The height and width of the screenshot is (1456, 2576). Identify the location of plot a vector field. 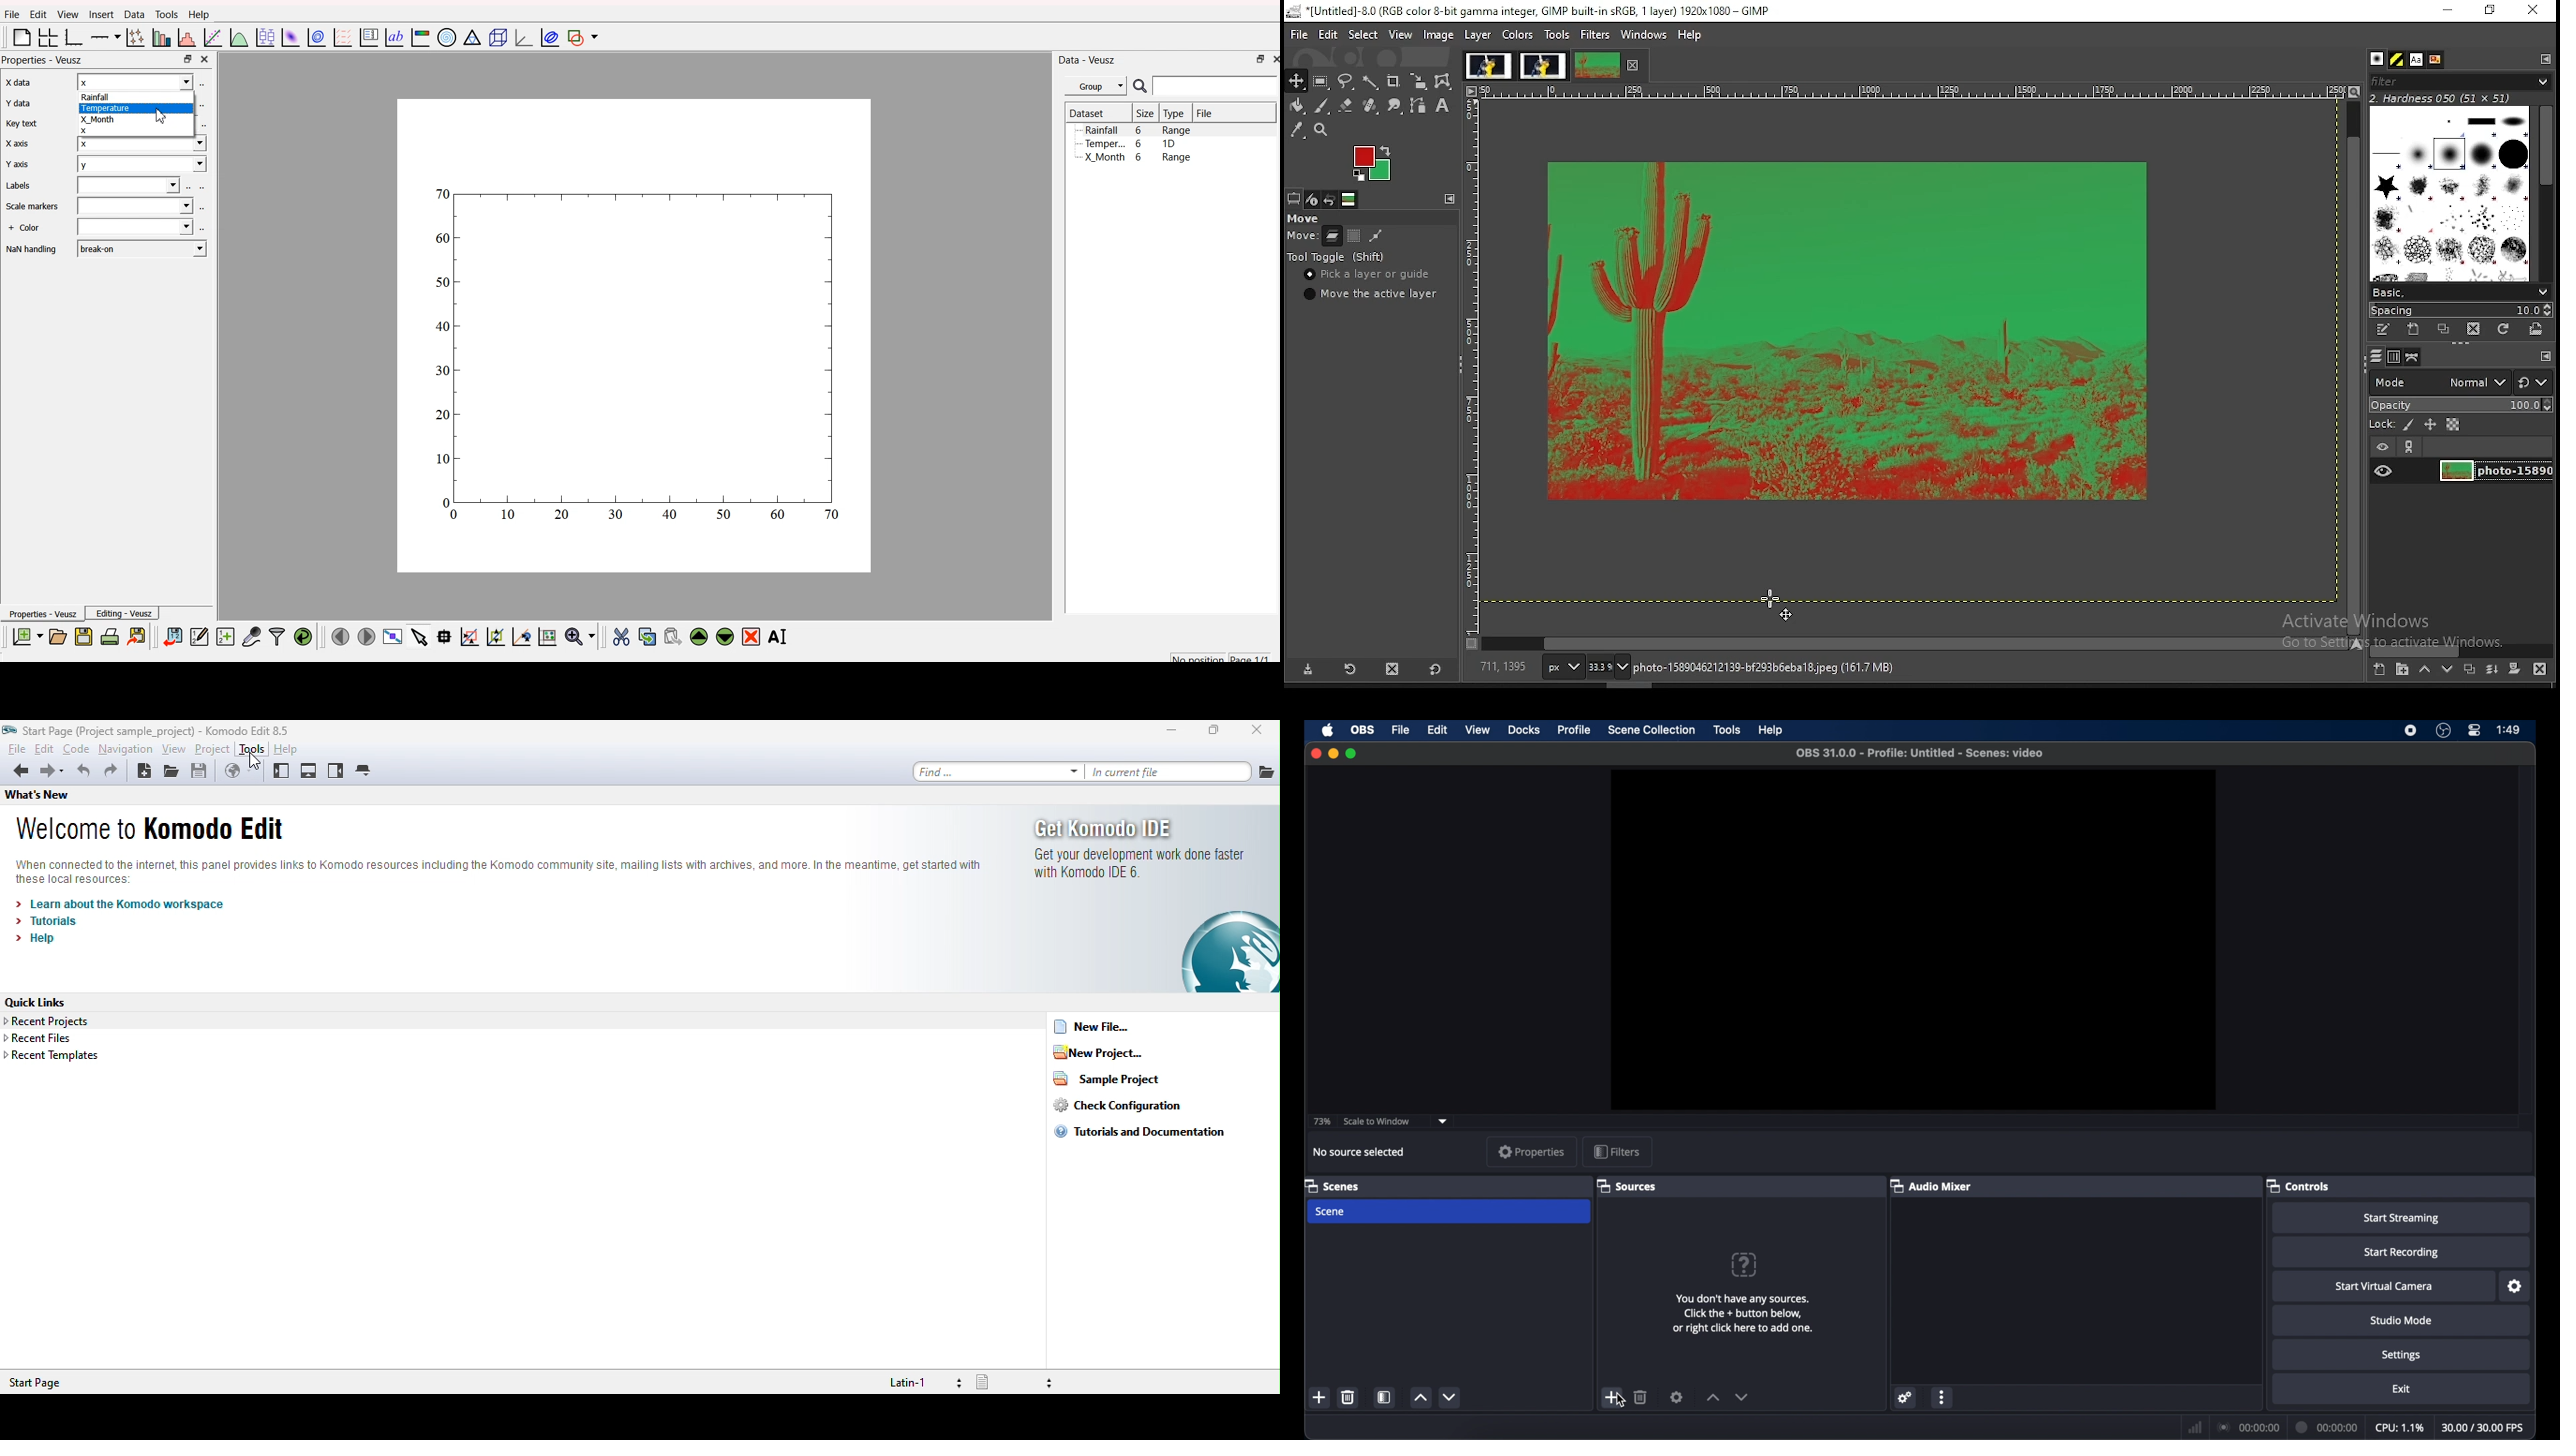
(341, 38).